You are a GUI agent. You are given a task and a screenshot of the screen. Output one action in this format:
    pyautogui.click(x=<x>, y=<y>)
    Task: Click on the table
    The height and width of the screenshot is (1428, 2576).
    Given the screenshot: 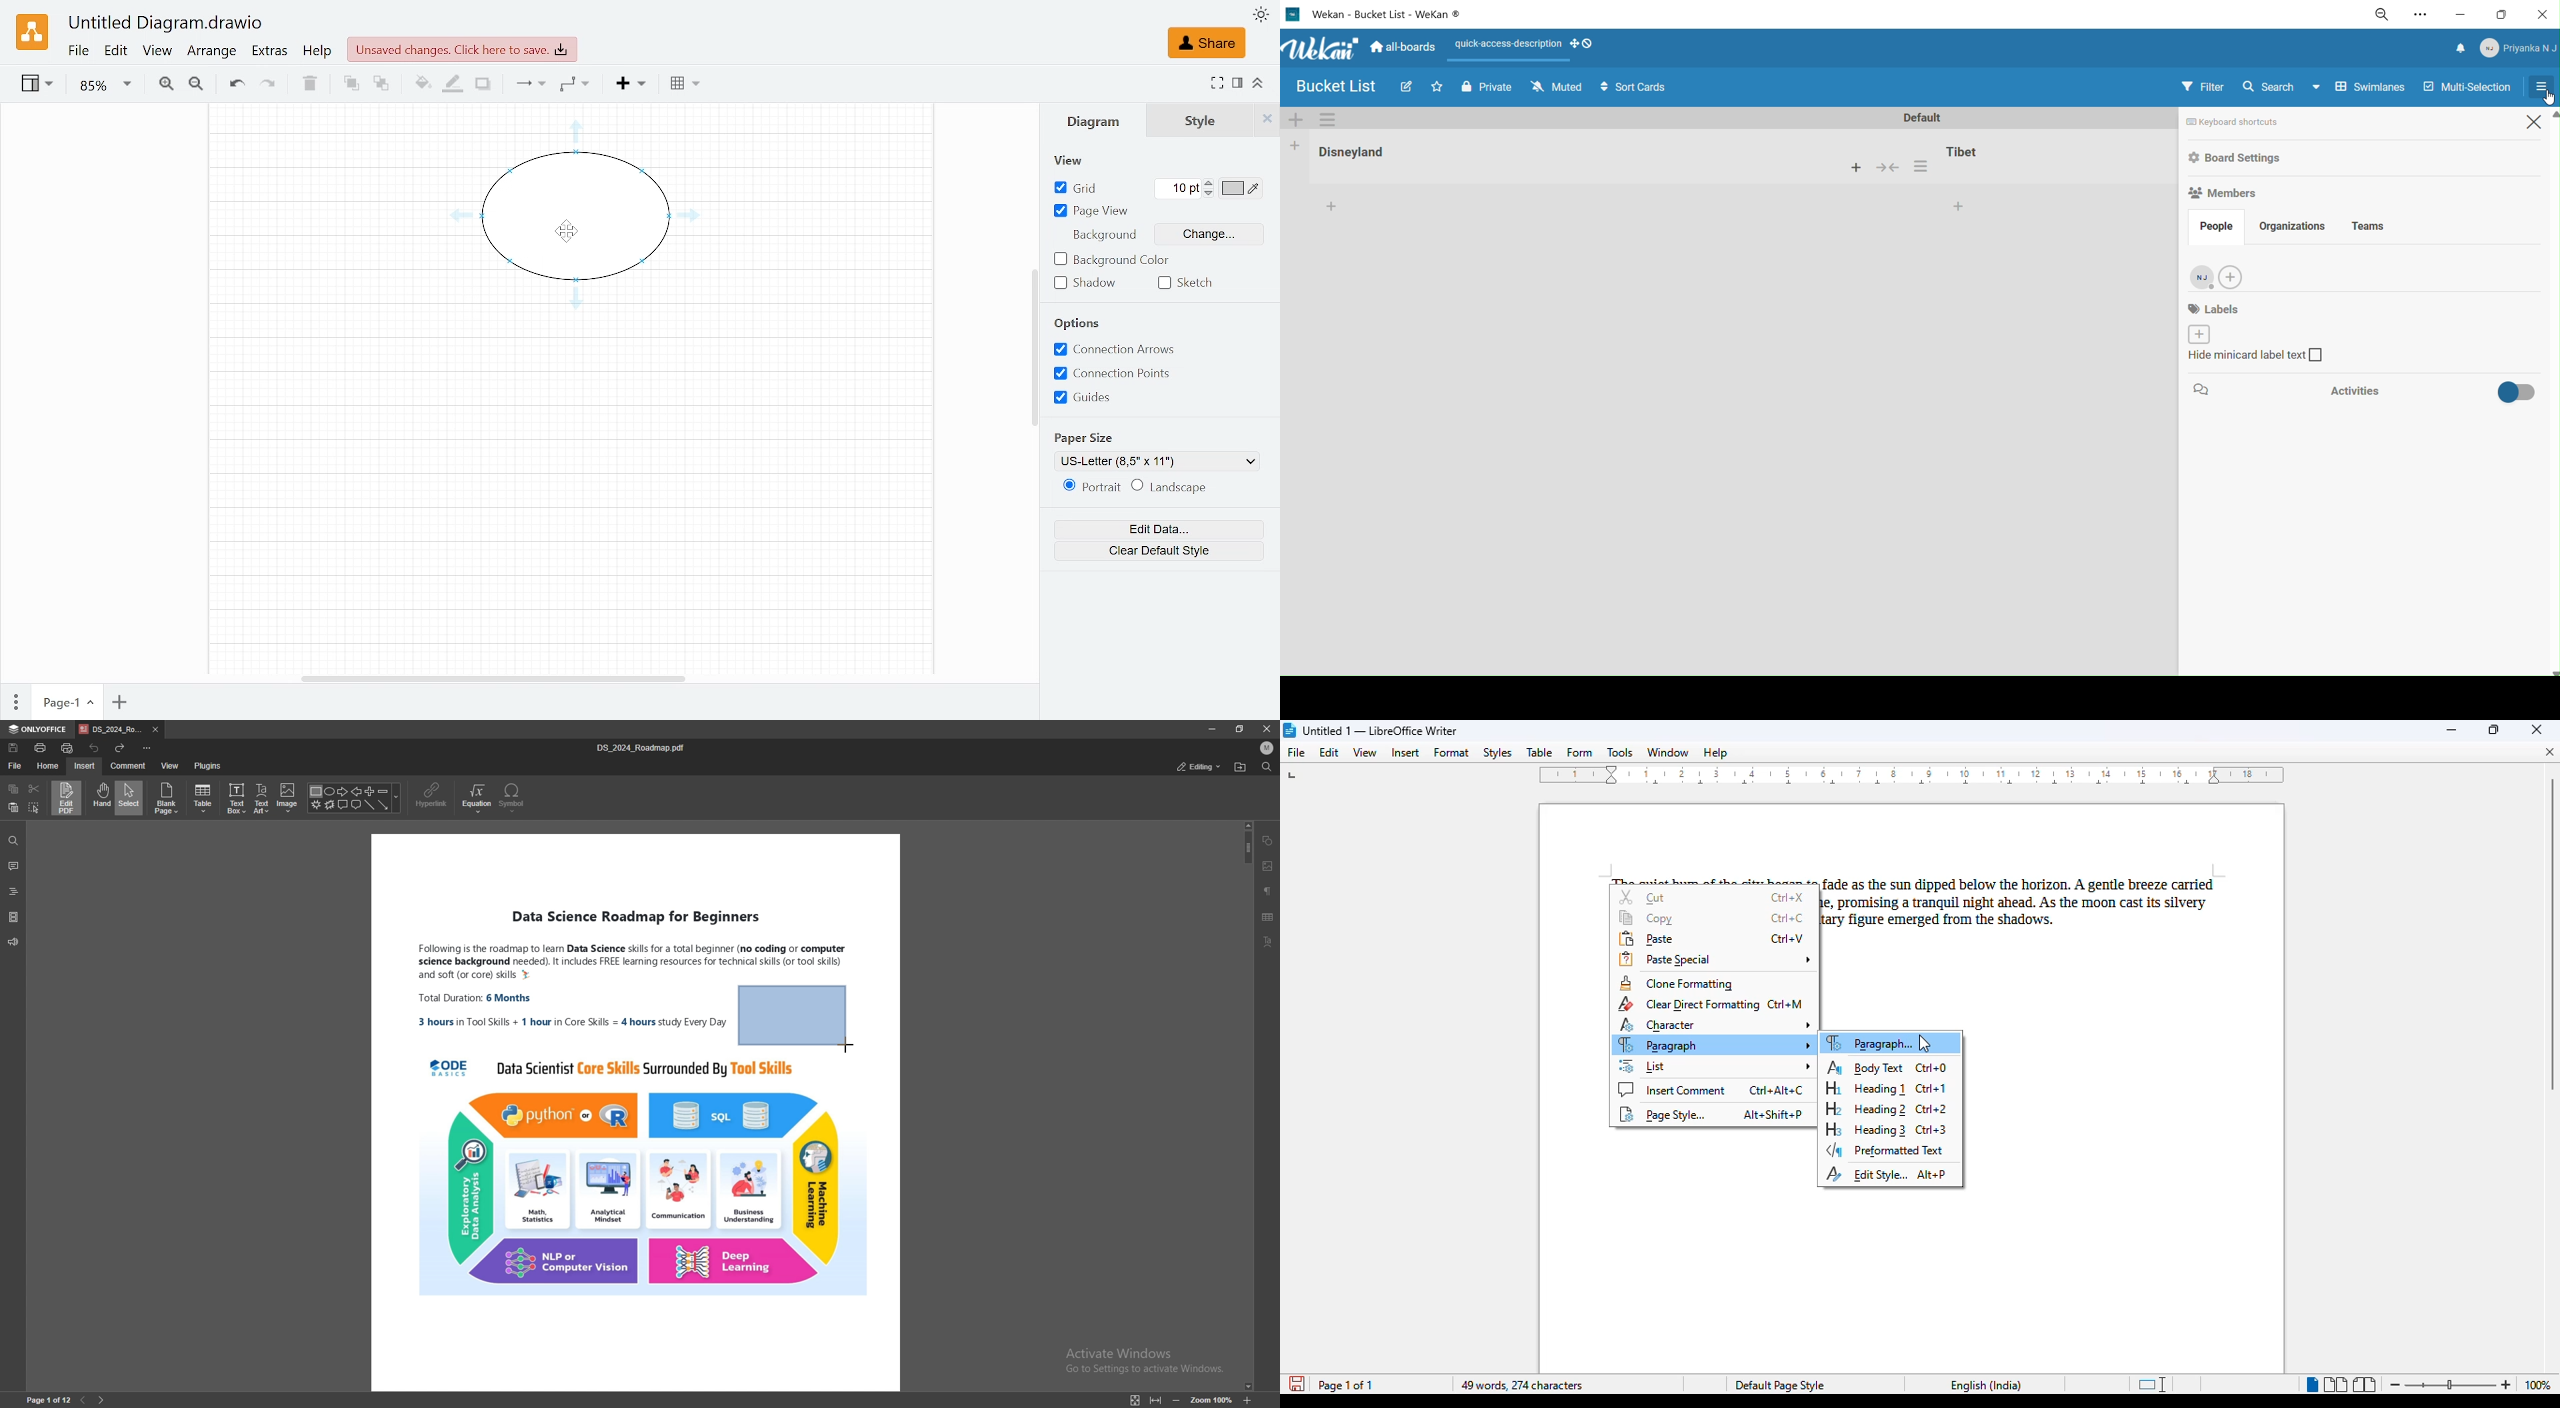 What is the action you would take?
    pyautogui.click(x=1269, y=917)
    